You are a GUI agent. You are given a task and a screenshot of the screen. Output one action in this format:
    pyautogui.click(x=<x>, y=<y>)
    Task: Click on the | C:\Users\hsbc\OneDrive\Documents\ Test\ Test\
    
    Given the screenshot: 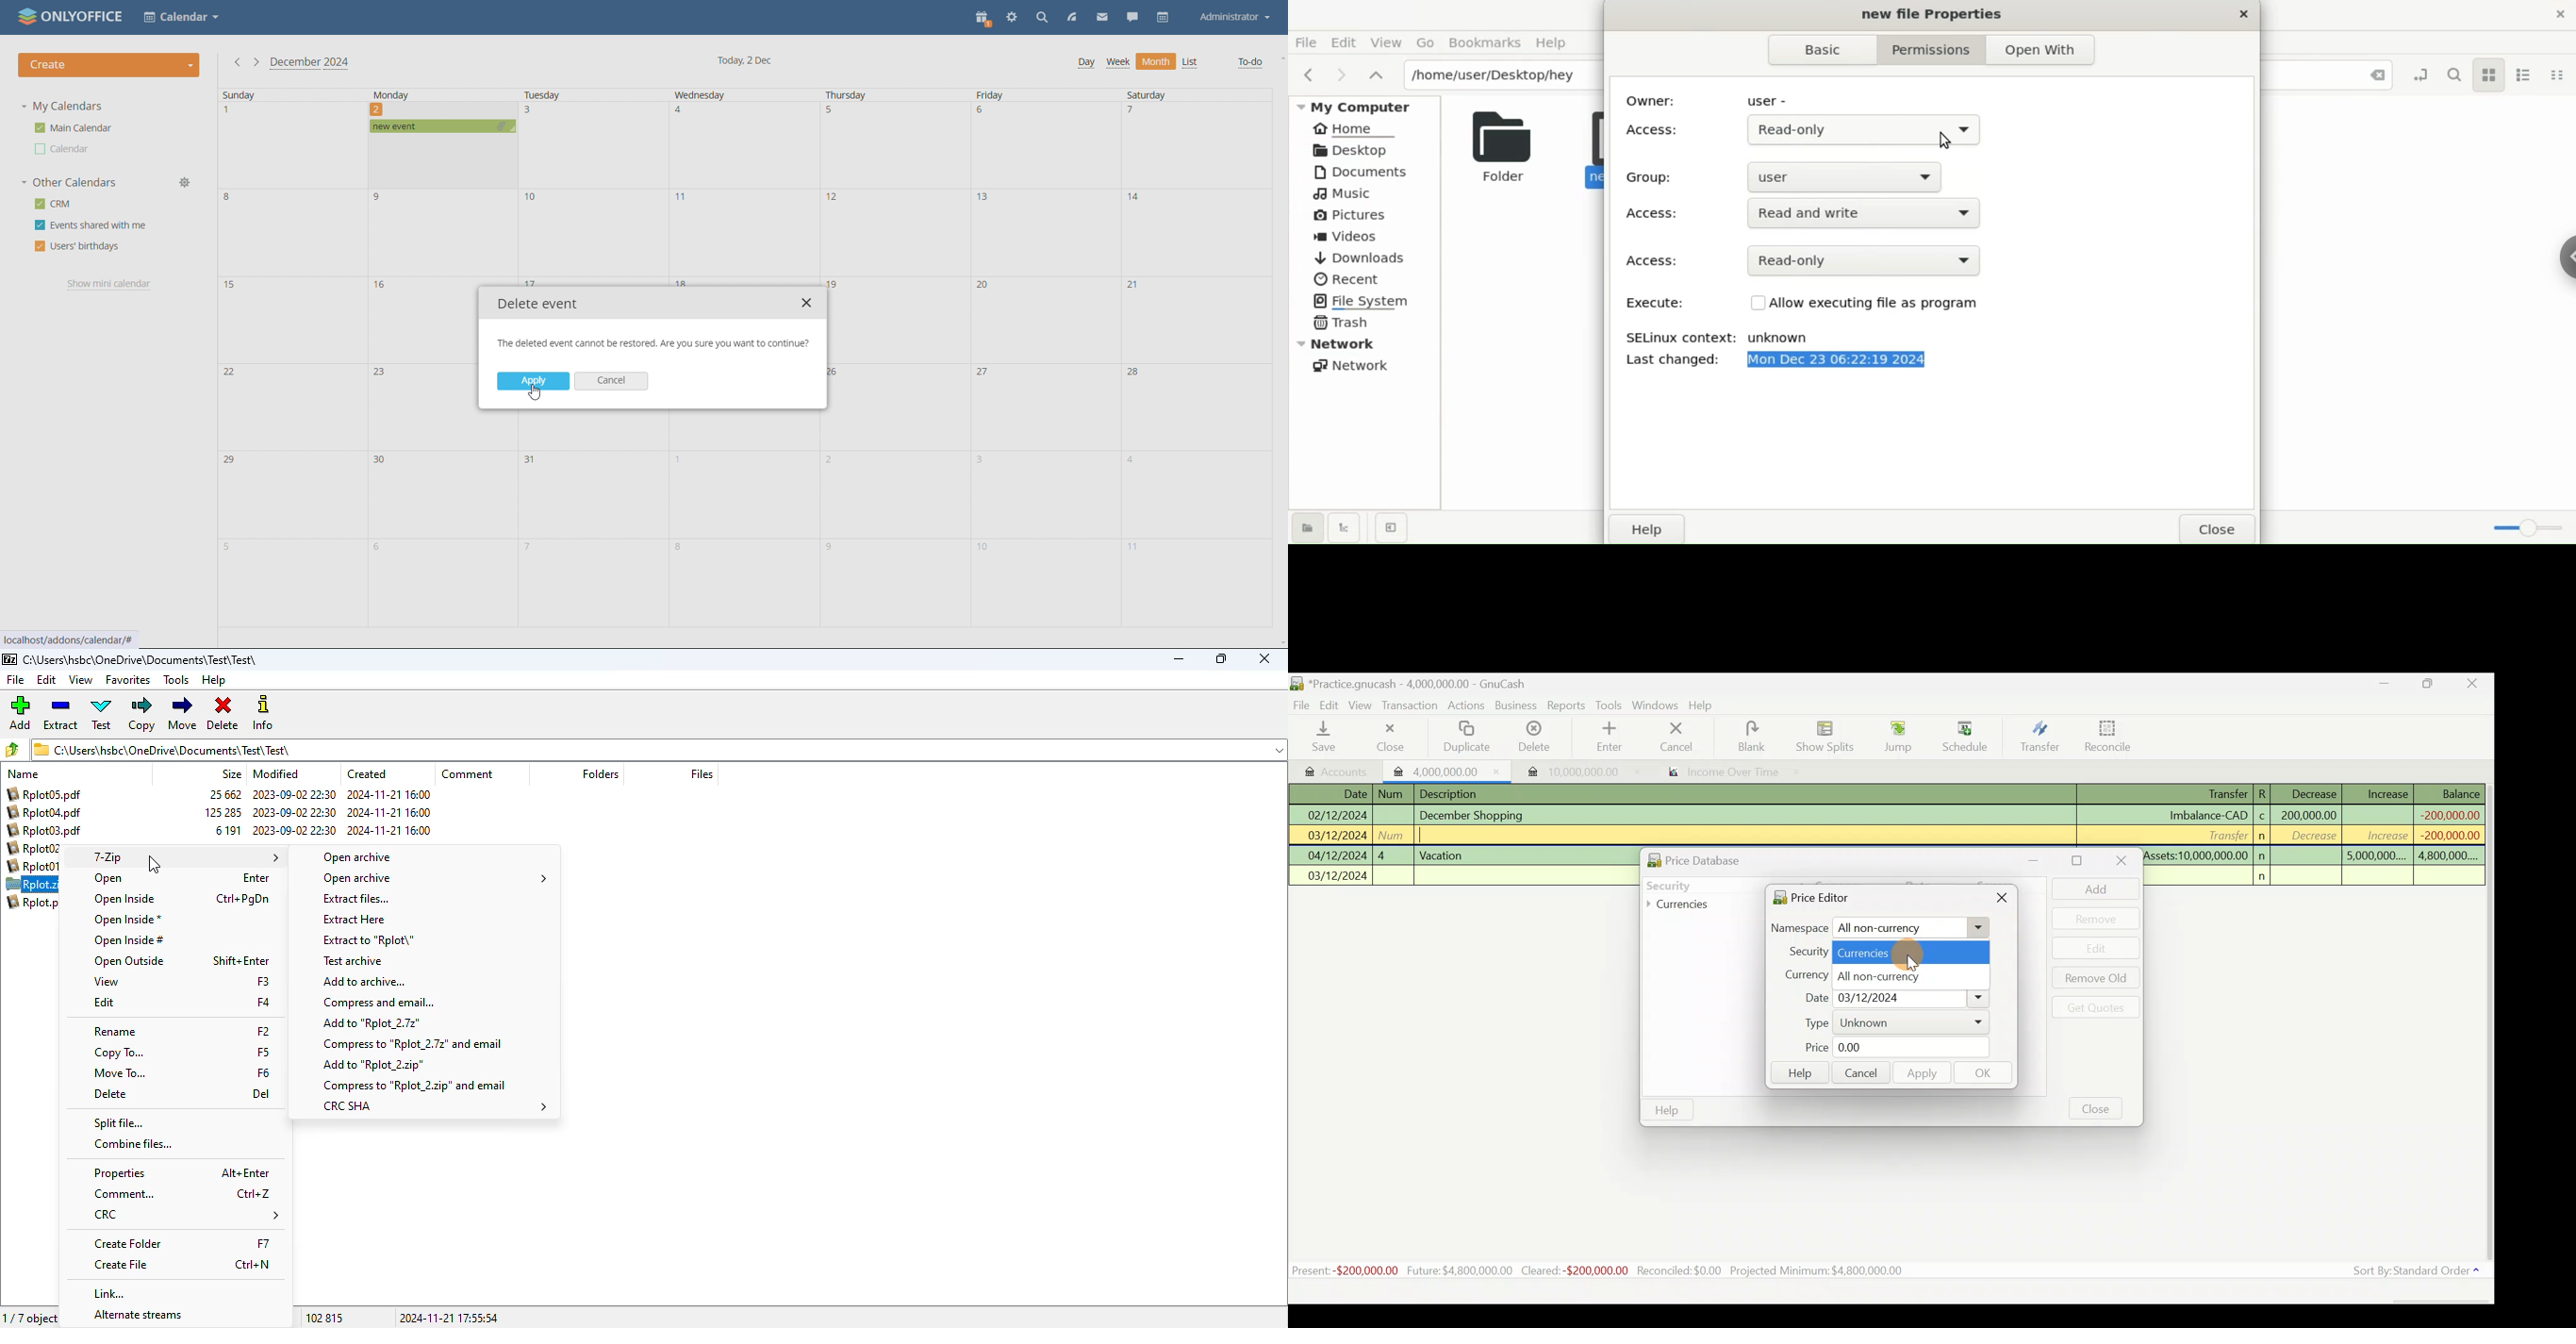 What is the action you would take?
    pyautogui.click(x=167, y=749)
    